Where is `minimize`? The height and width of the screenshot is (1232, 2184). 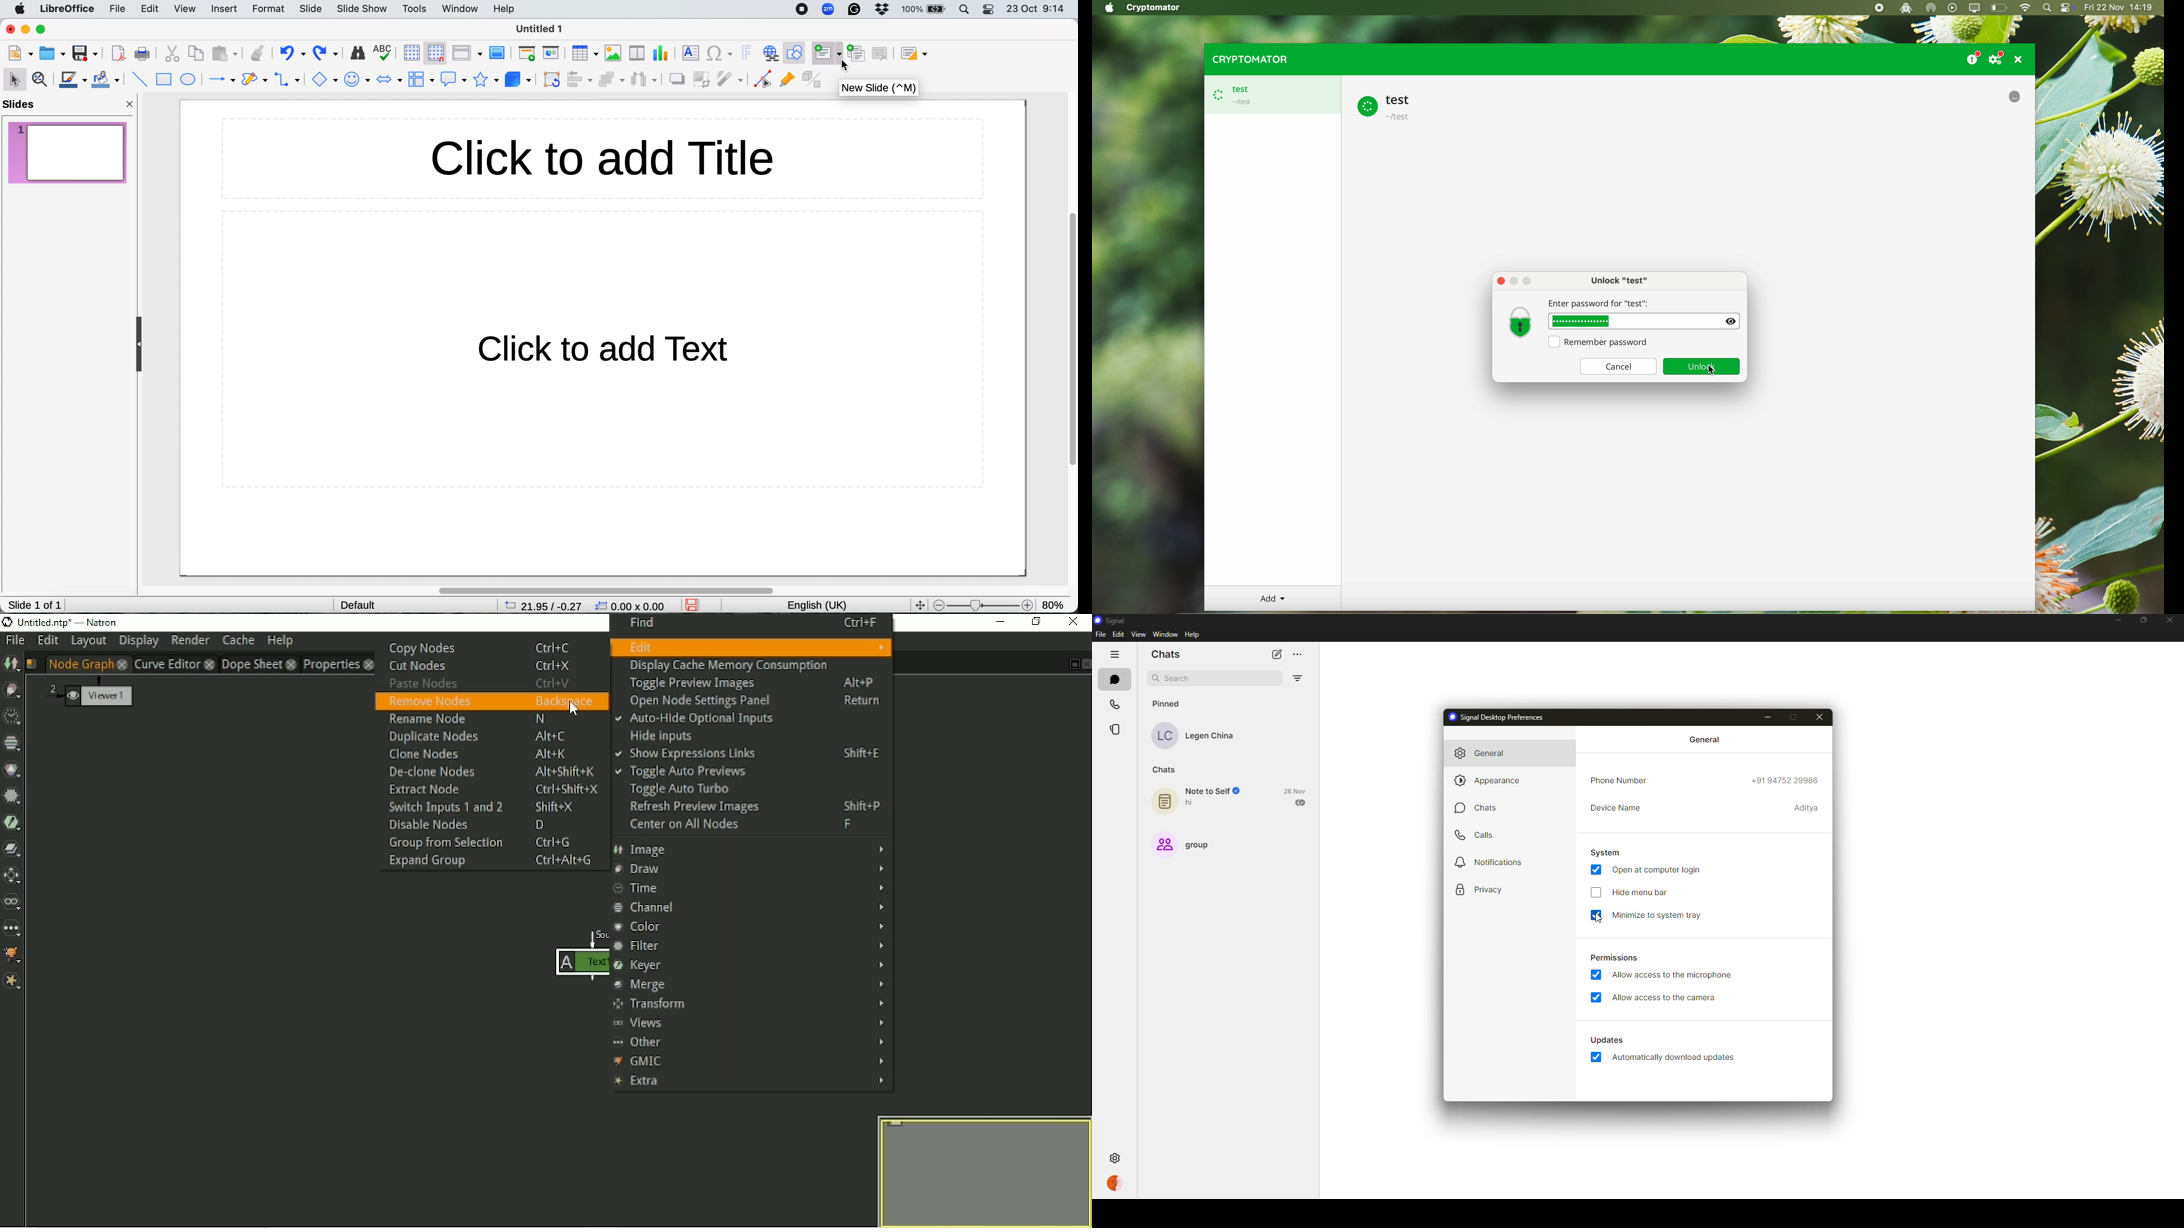
minimize is located at coordinates (2117, 620).